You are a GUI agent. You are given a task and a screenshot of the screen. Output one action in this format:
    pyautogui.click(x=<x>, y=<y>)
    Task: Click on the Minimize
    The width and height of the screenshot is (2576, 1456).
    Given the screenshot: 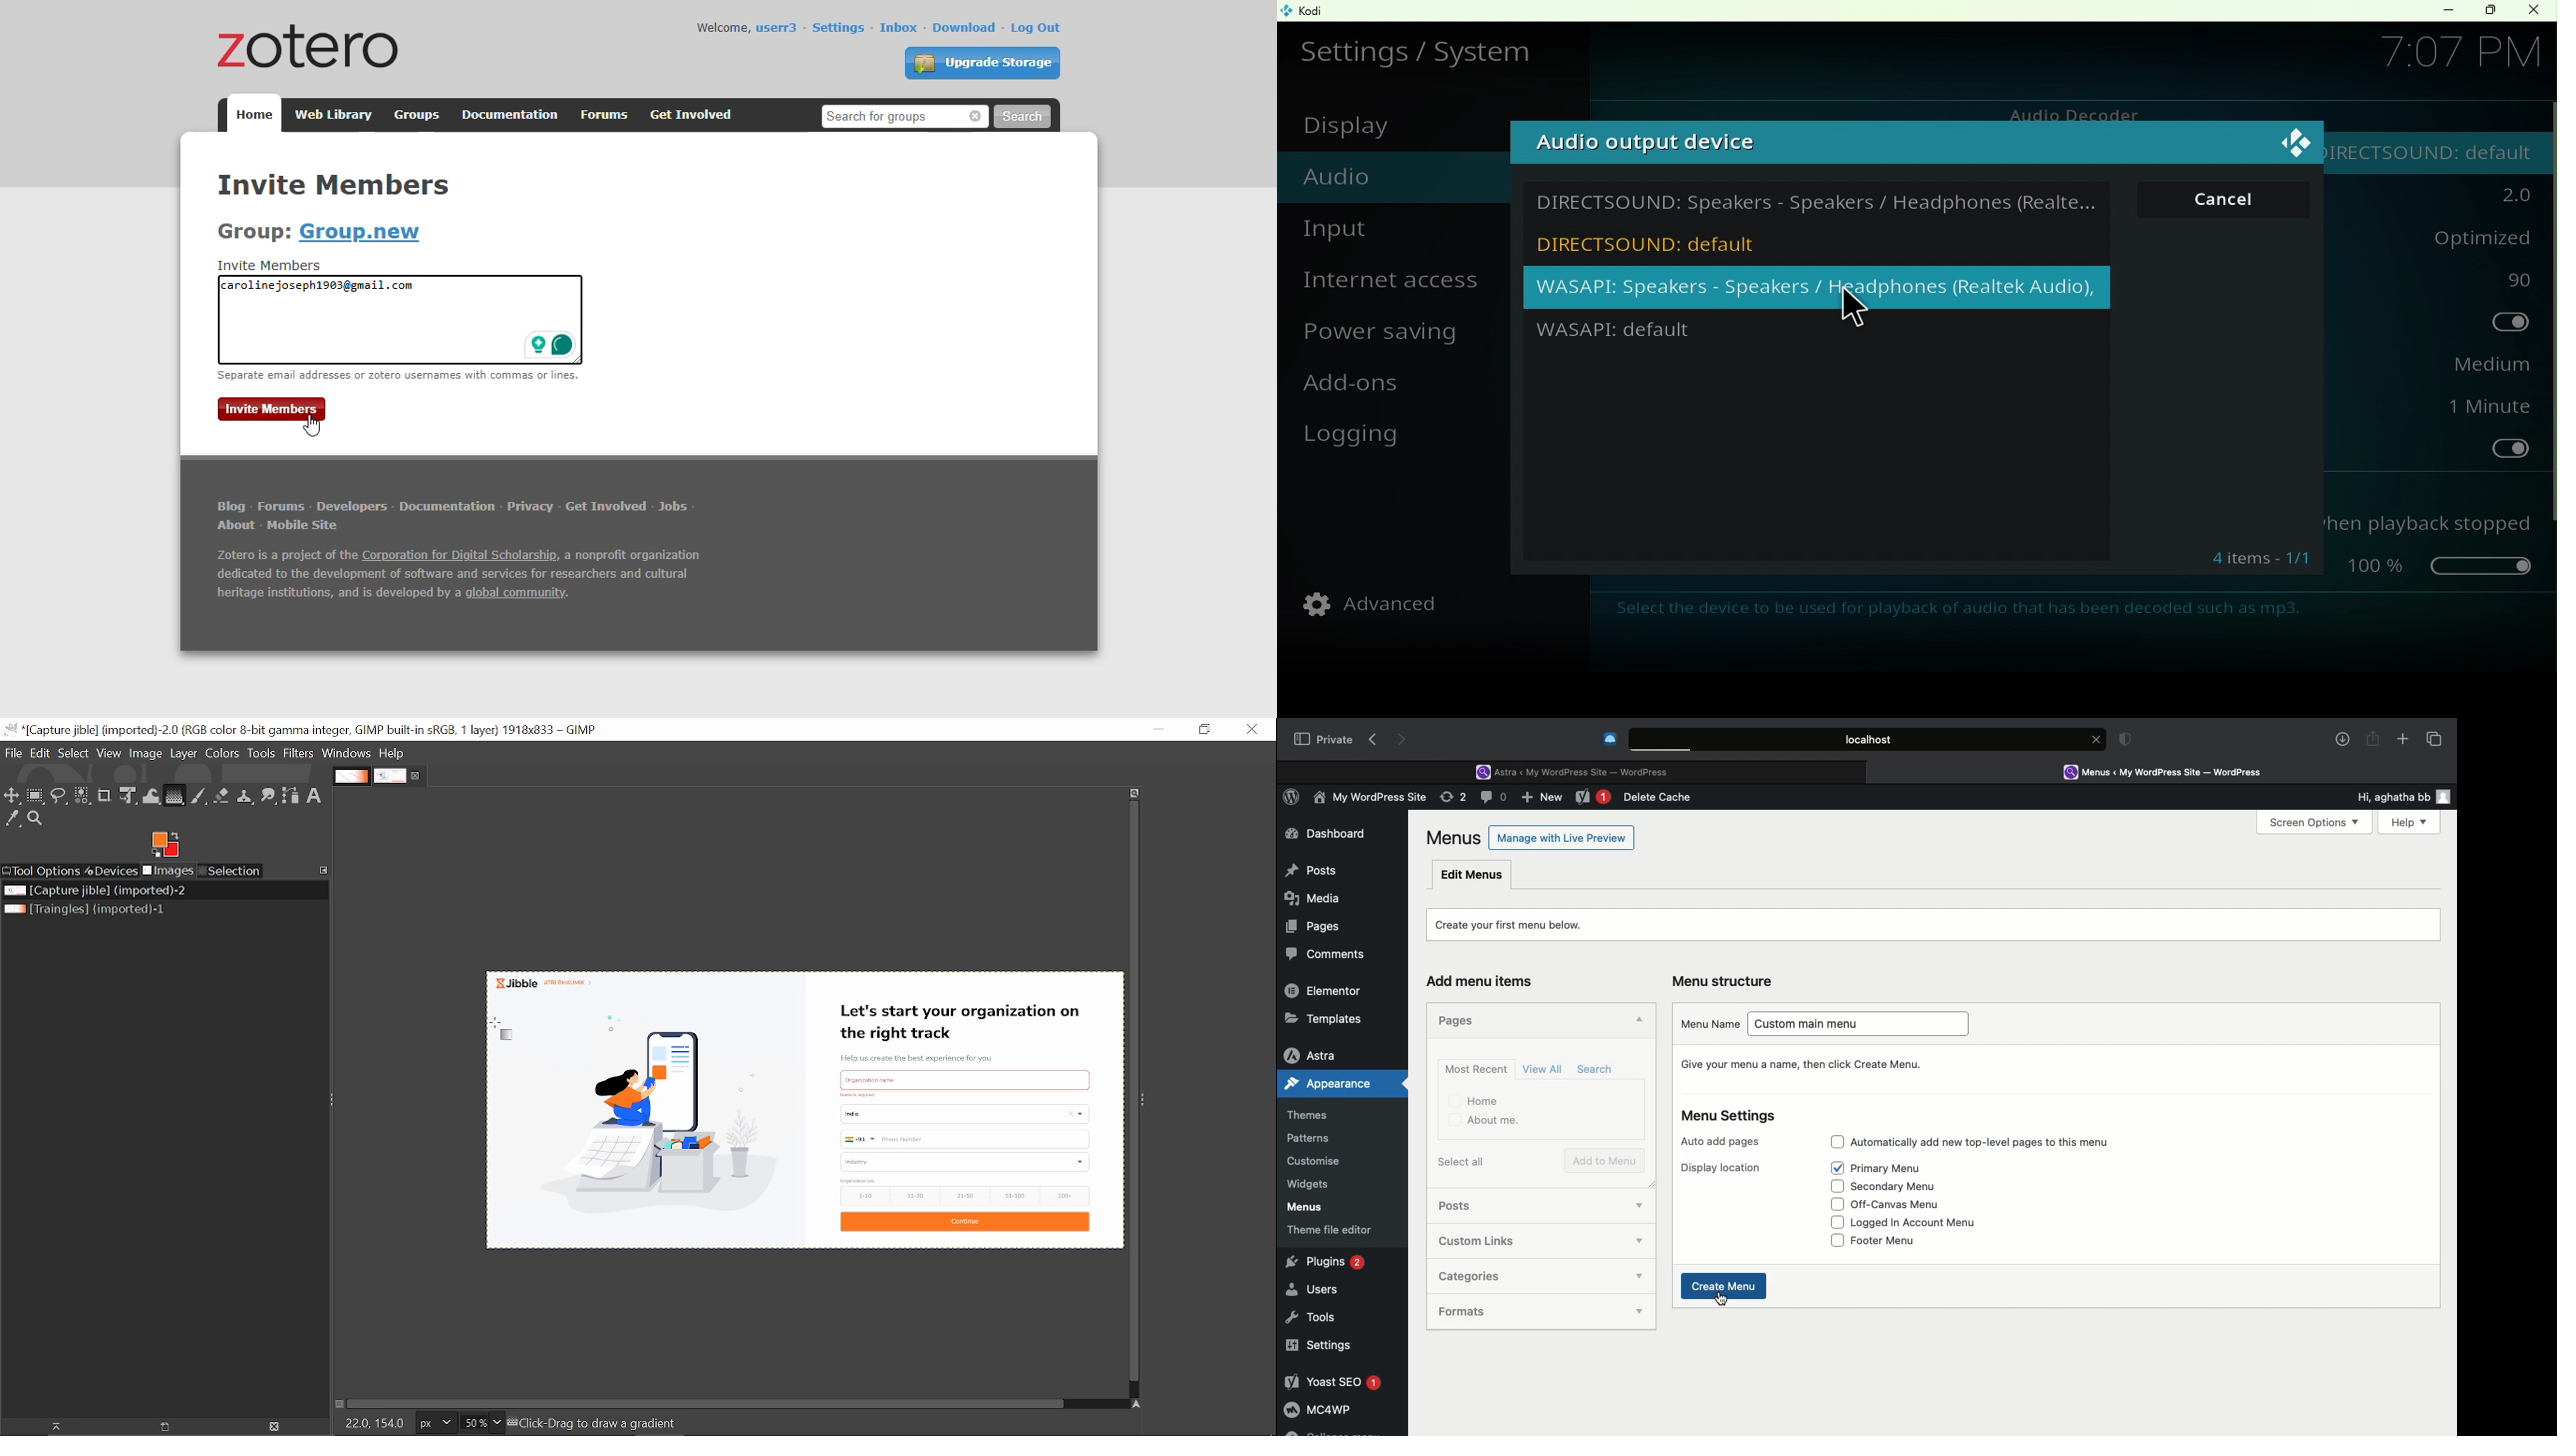 What is the action you would take?
    pyautogui.click(x=2439, y=12)
    